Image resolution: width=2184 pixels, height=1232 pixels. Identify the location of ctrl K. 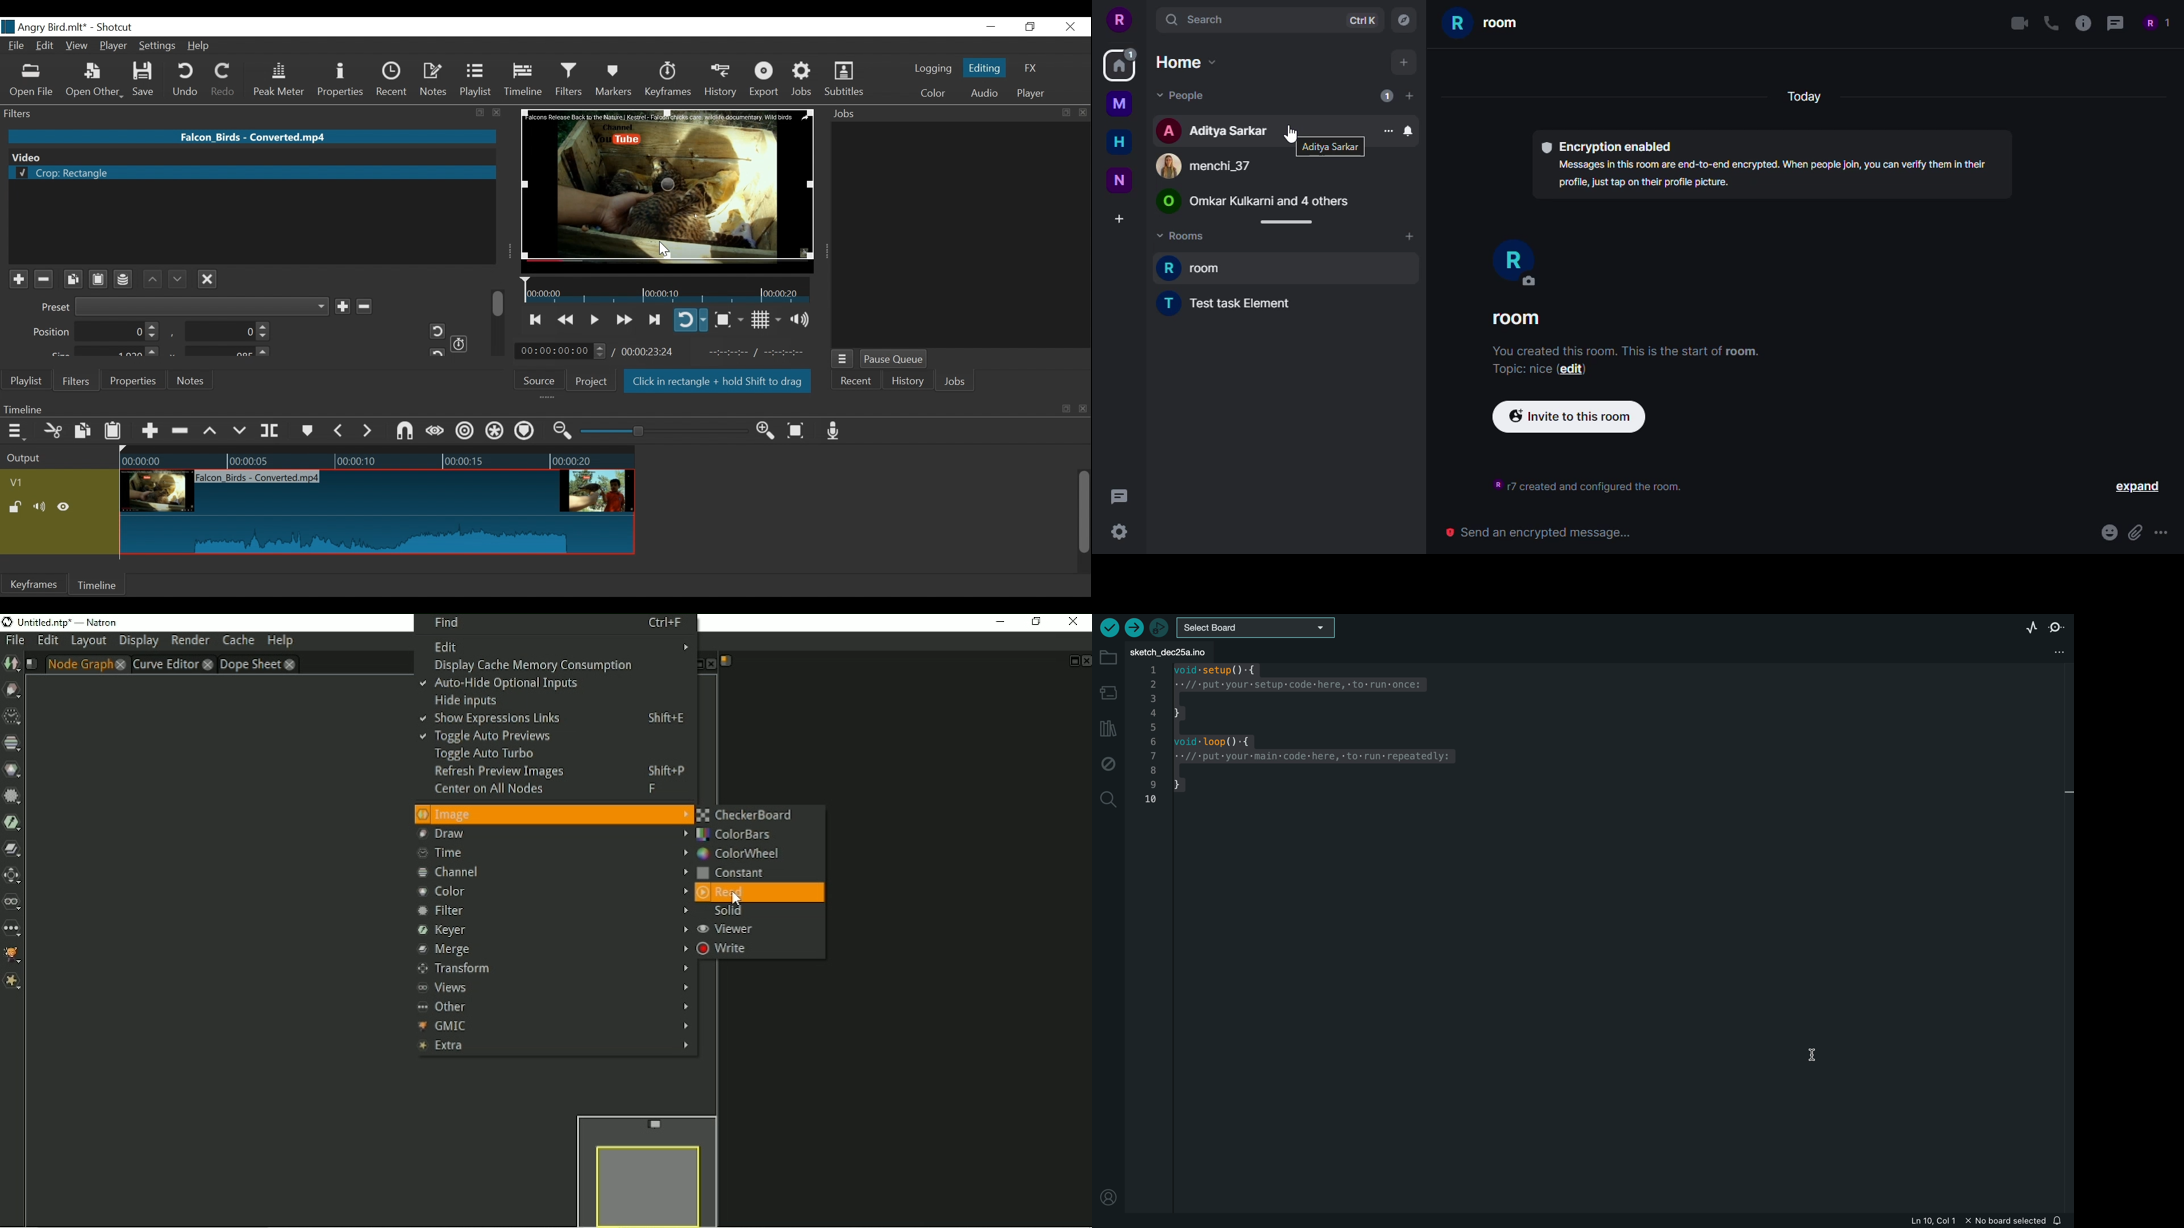
(1361, 20).